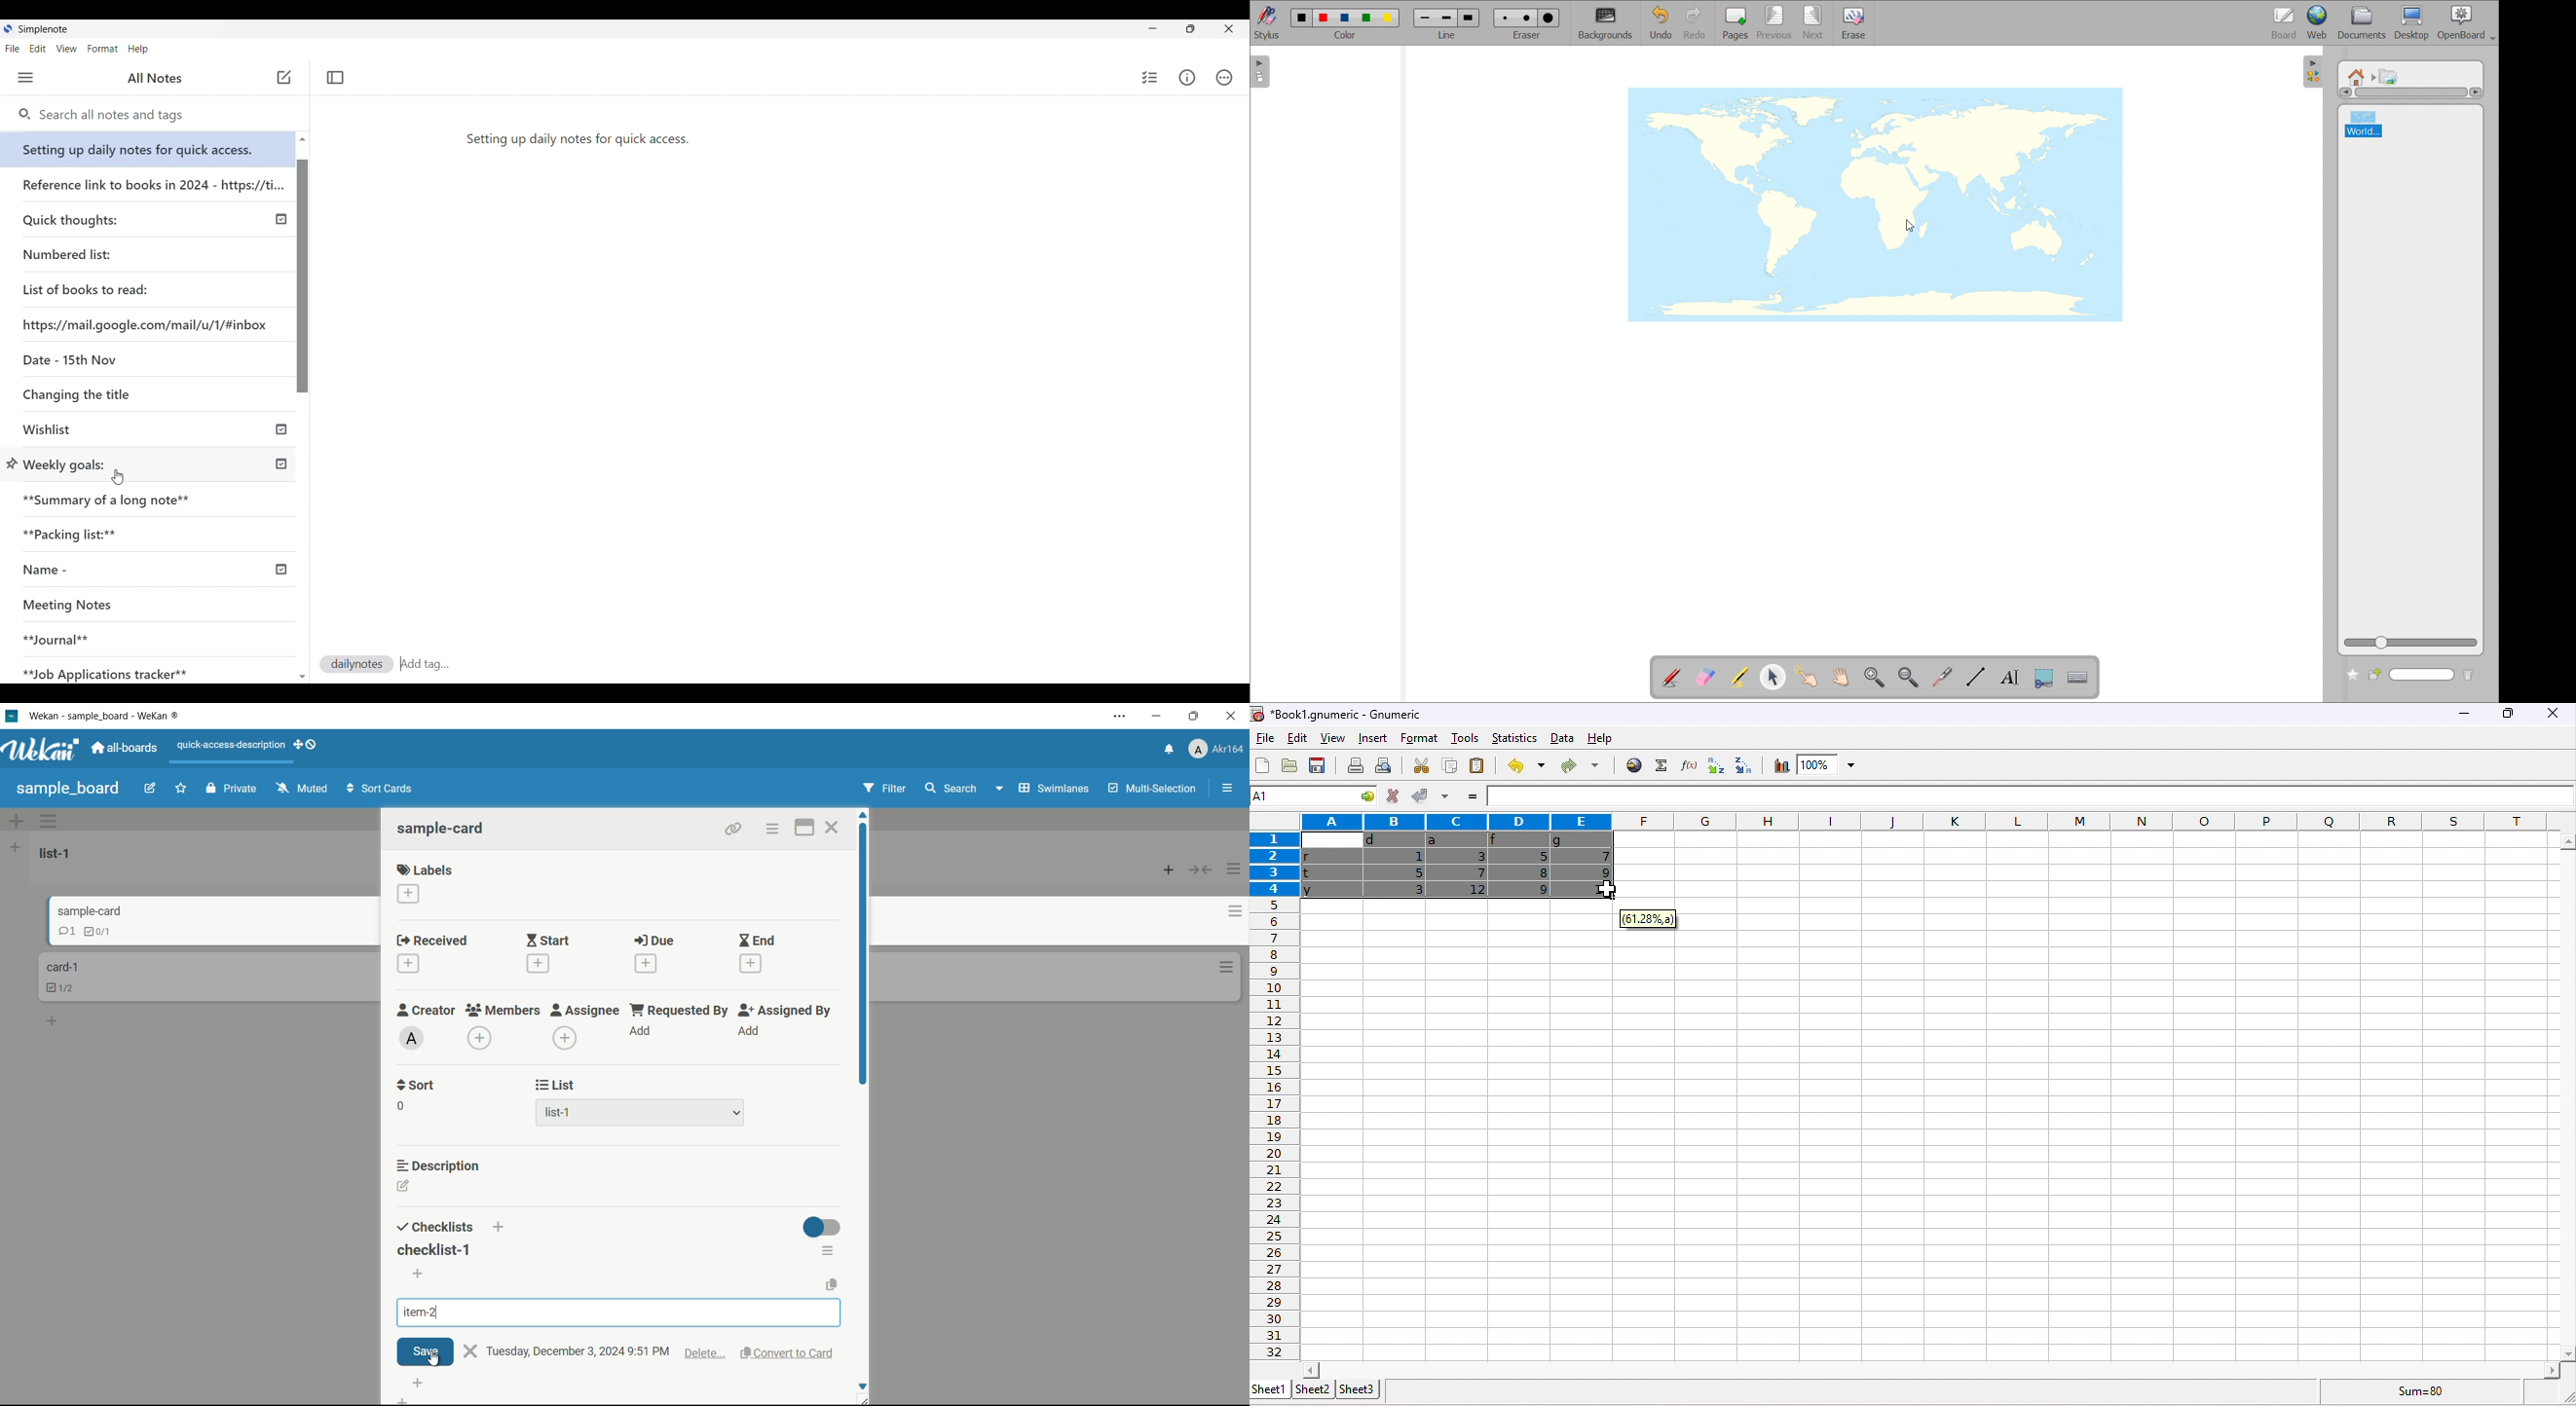 This screenshot has width=2576, height=1428. I want to click on Software note, so click(48, 29).